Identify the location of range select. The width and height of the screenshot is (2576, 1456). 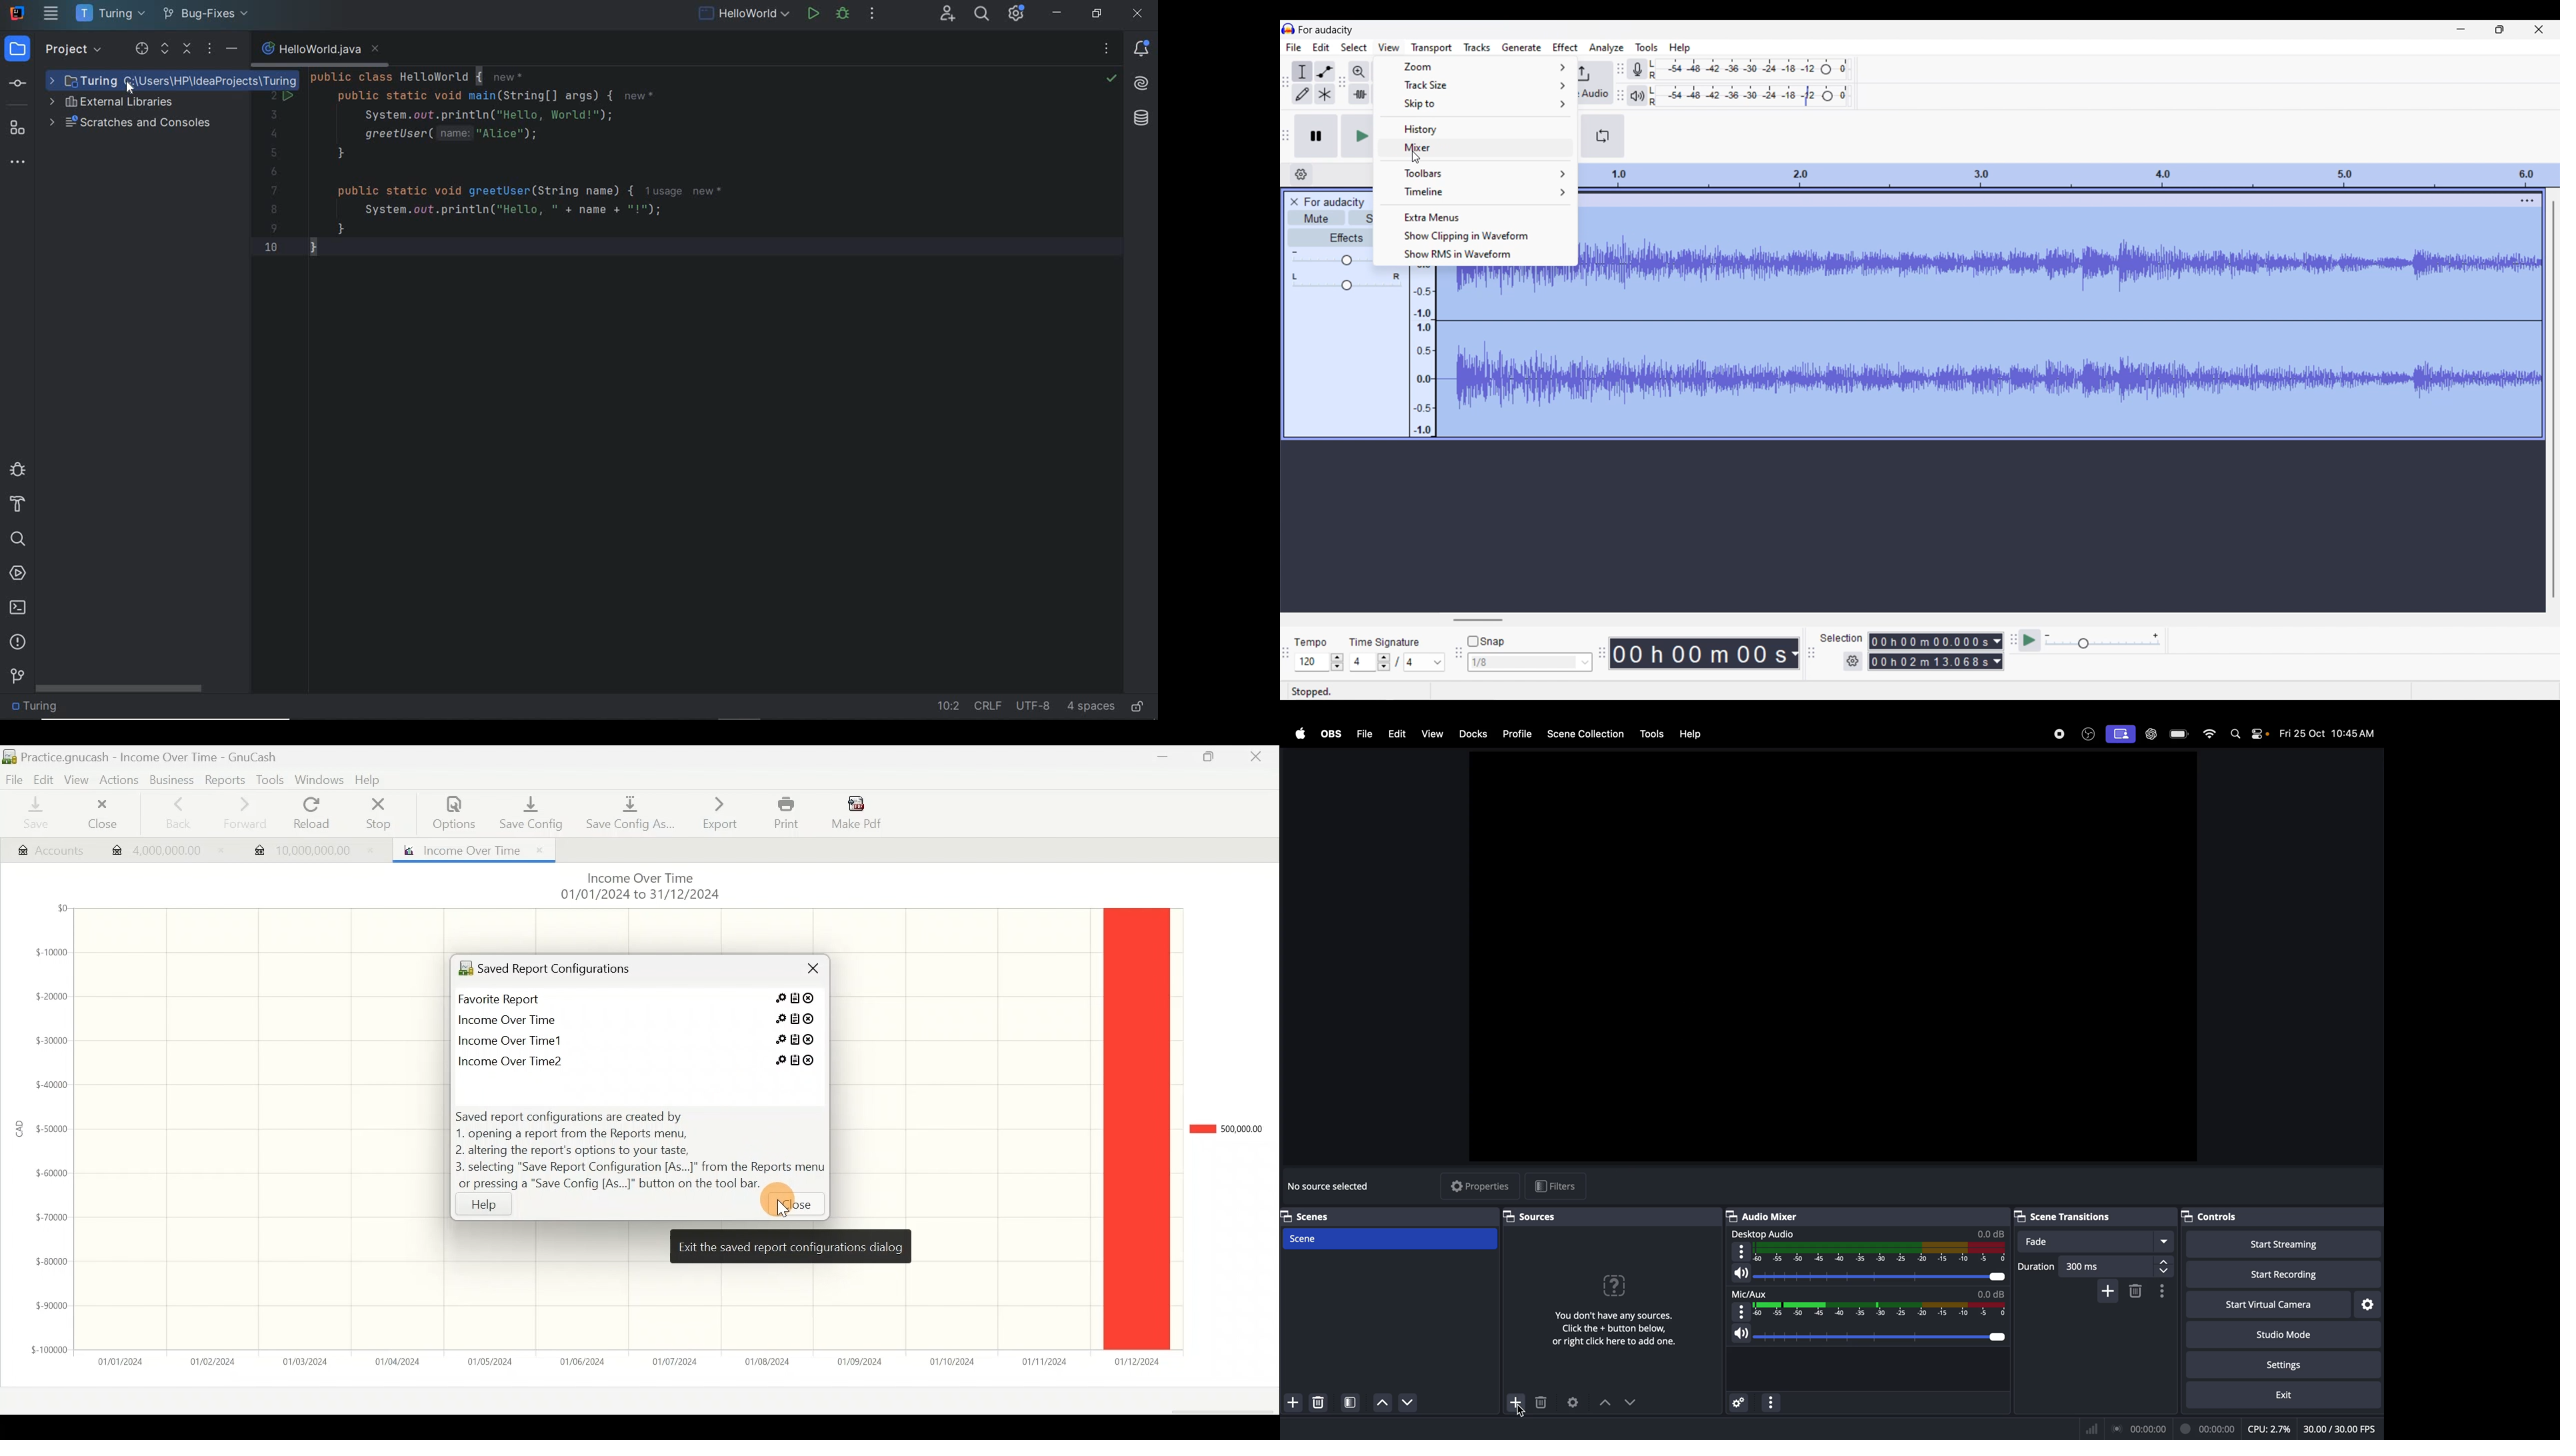
(1873, 1308).